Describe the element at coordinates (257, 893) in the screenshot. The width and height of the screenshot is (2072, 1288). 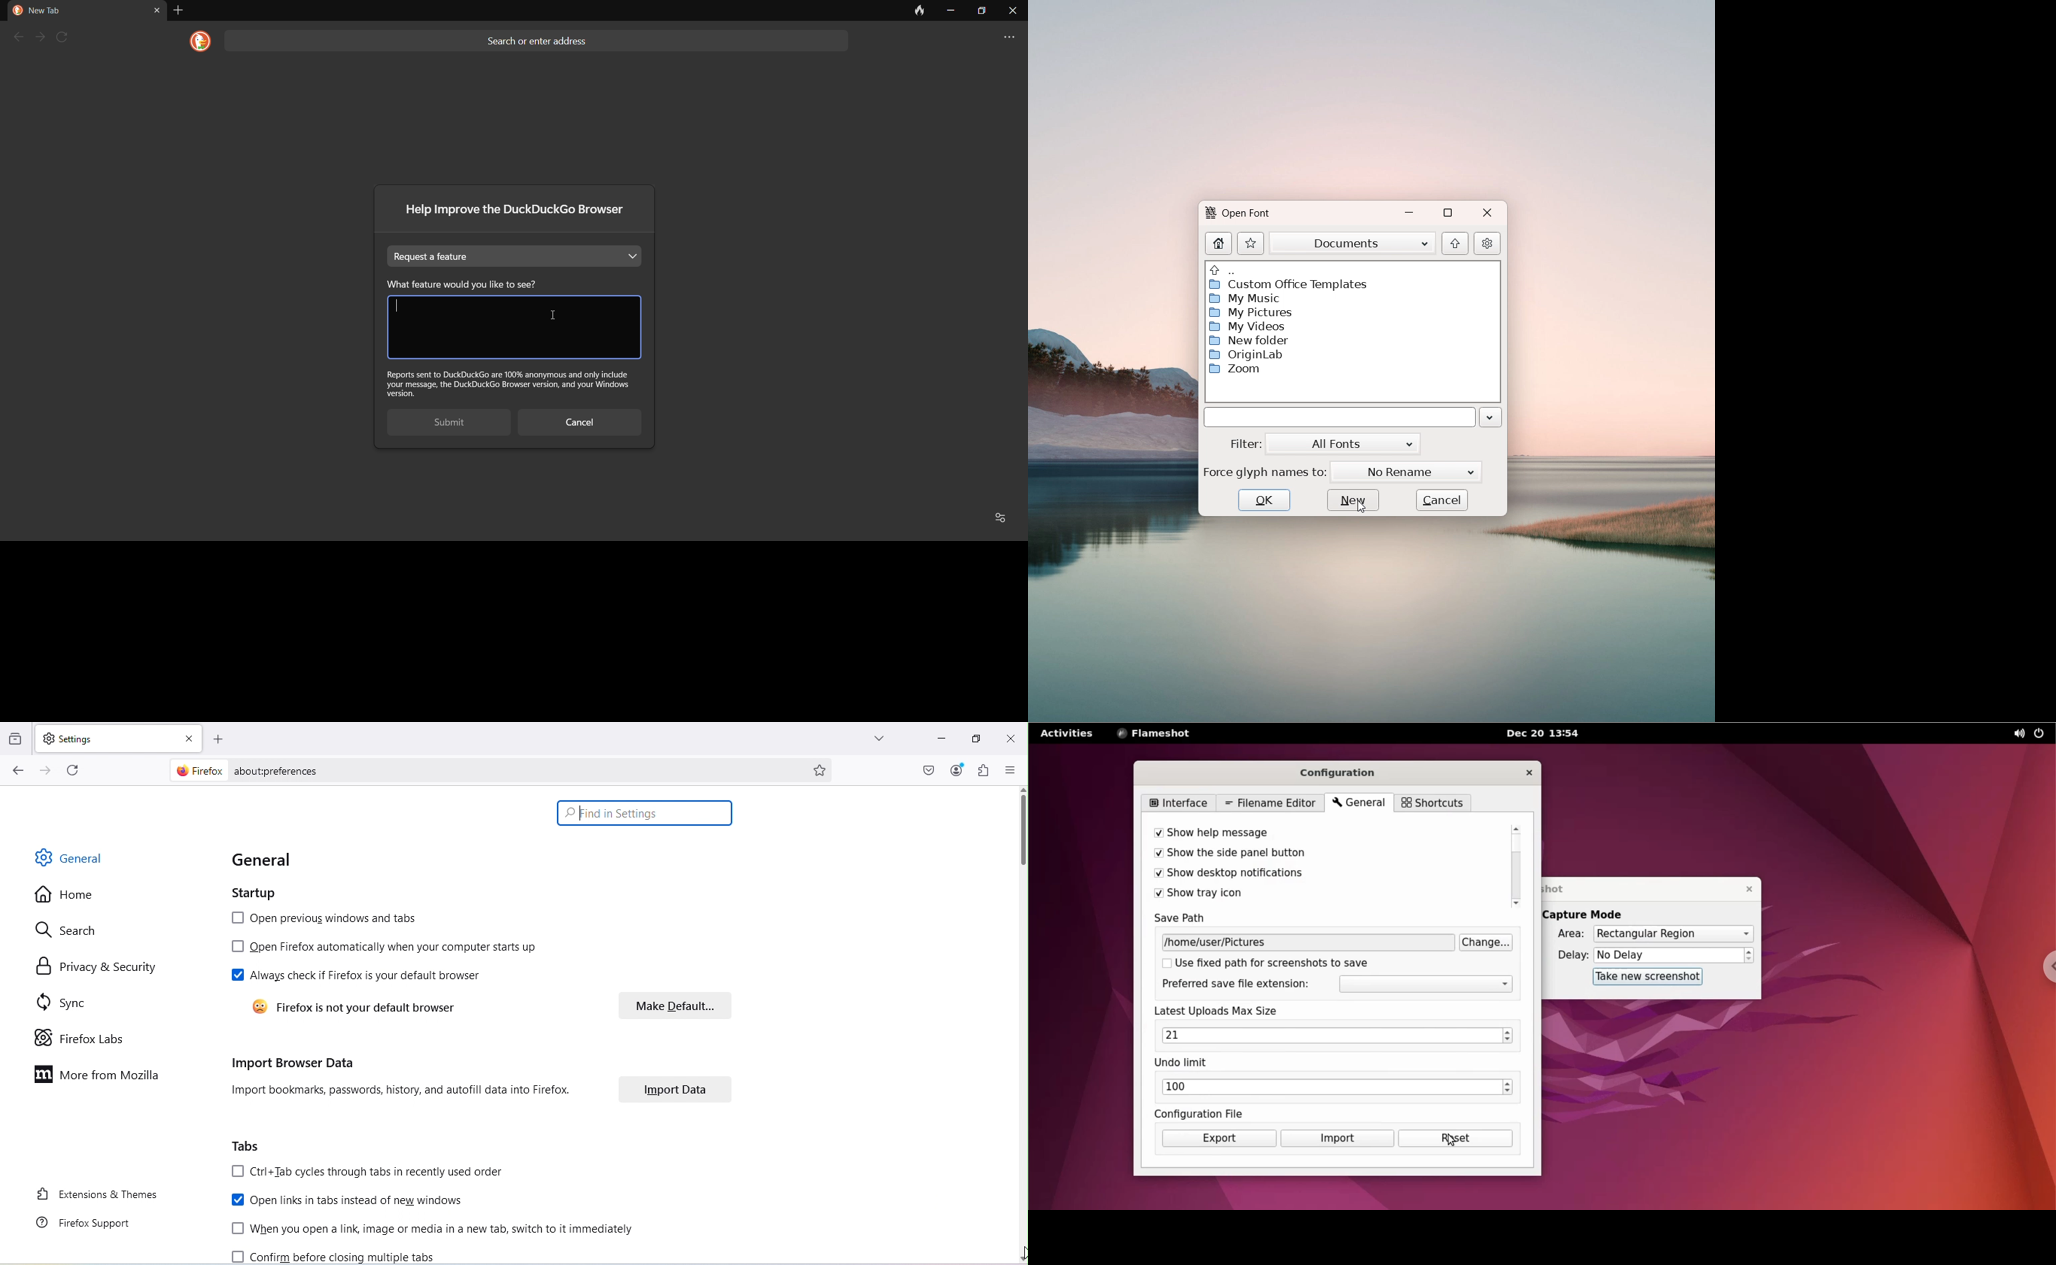
I see `Startup` at that location.